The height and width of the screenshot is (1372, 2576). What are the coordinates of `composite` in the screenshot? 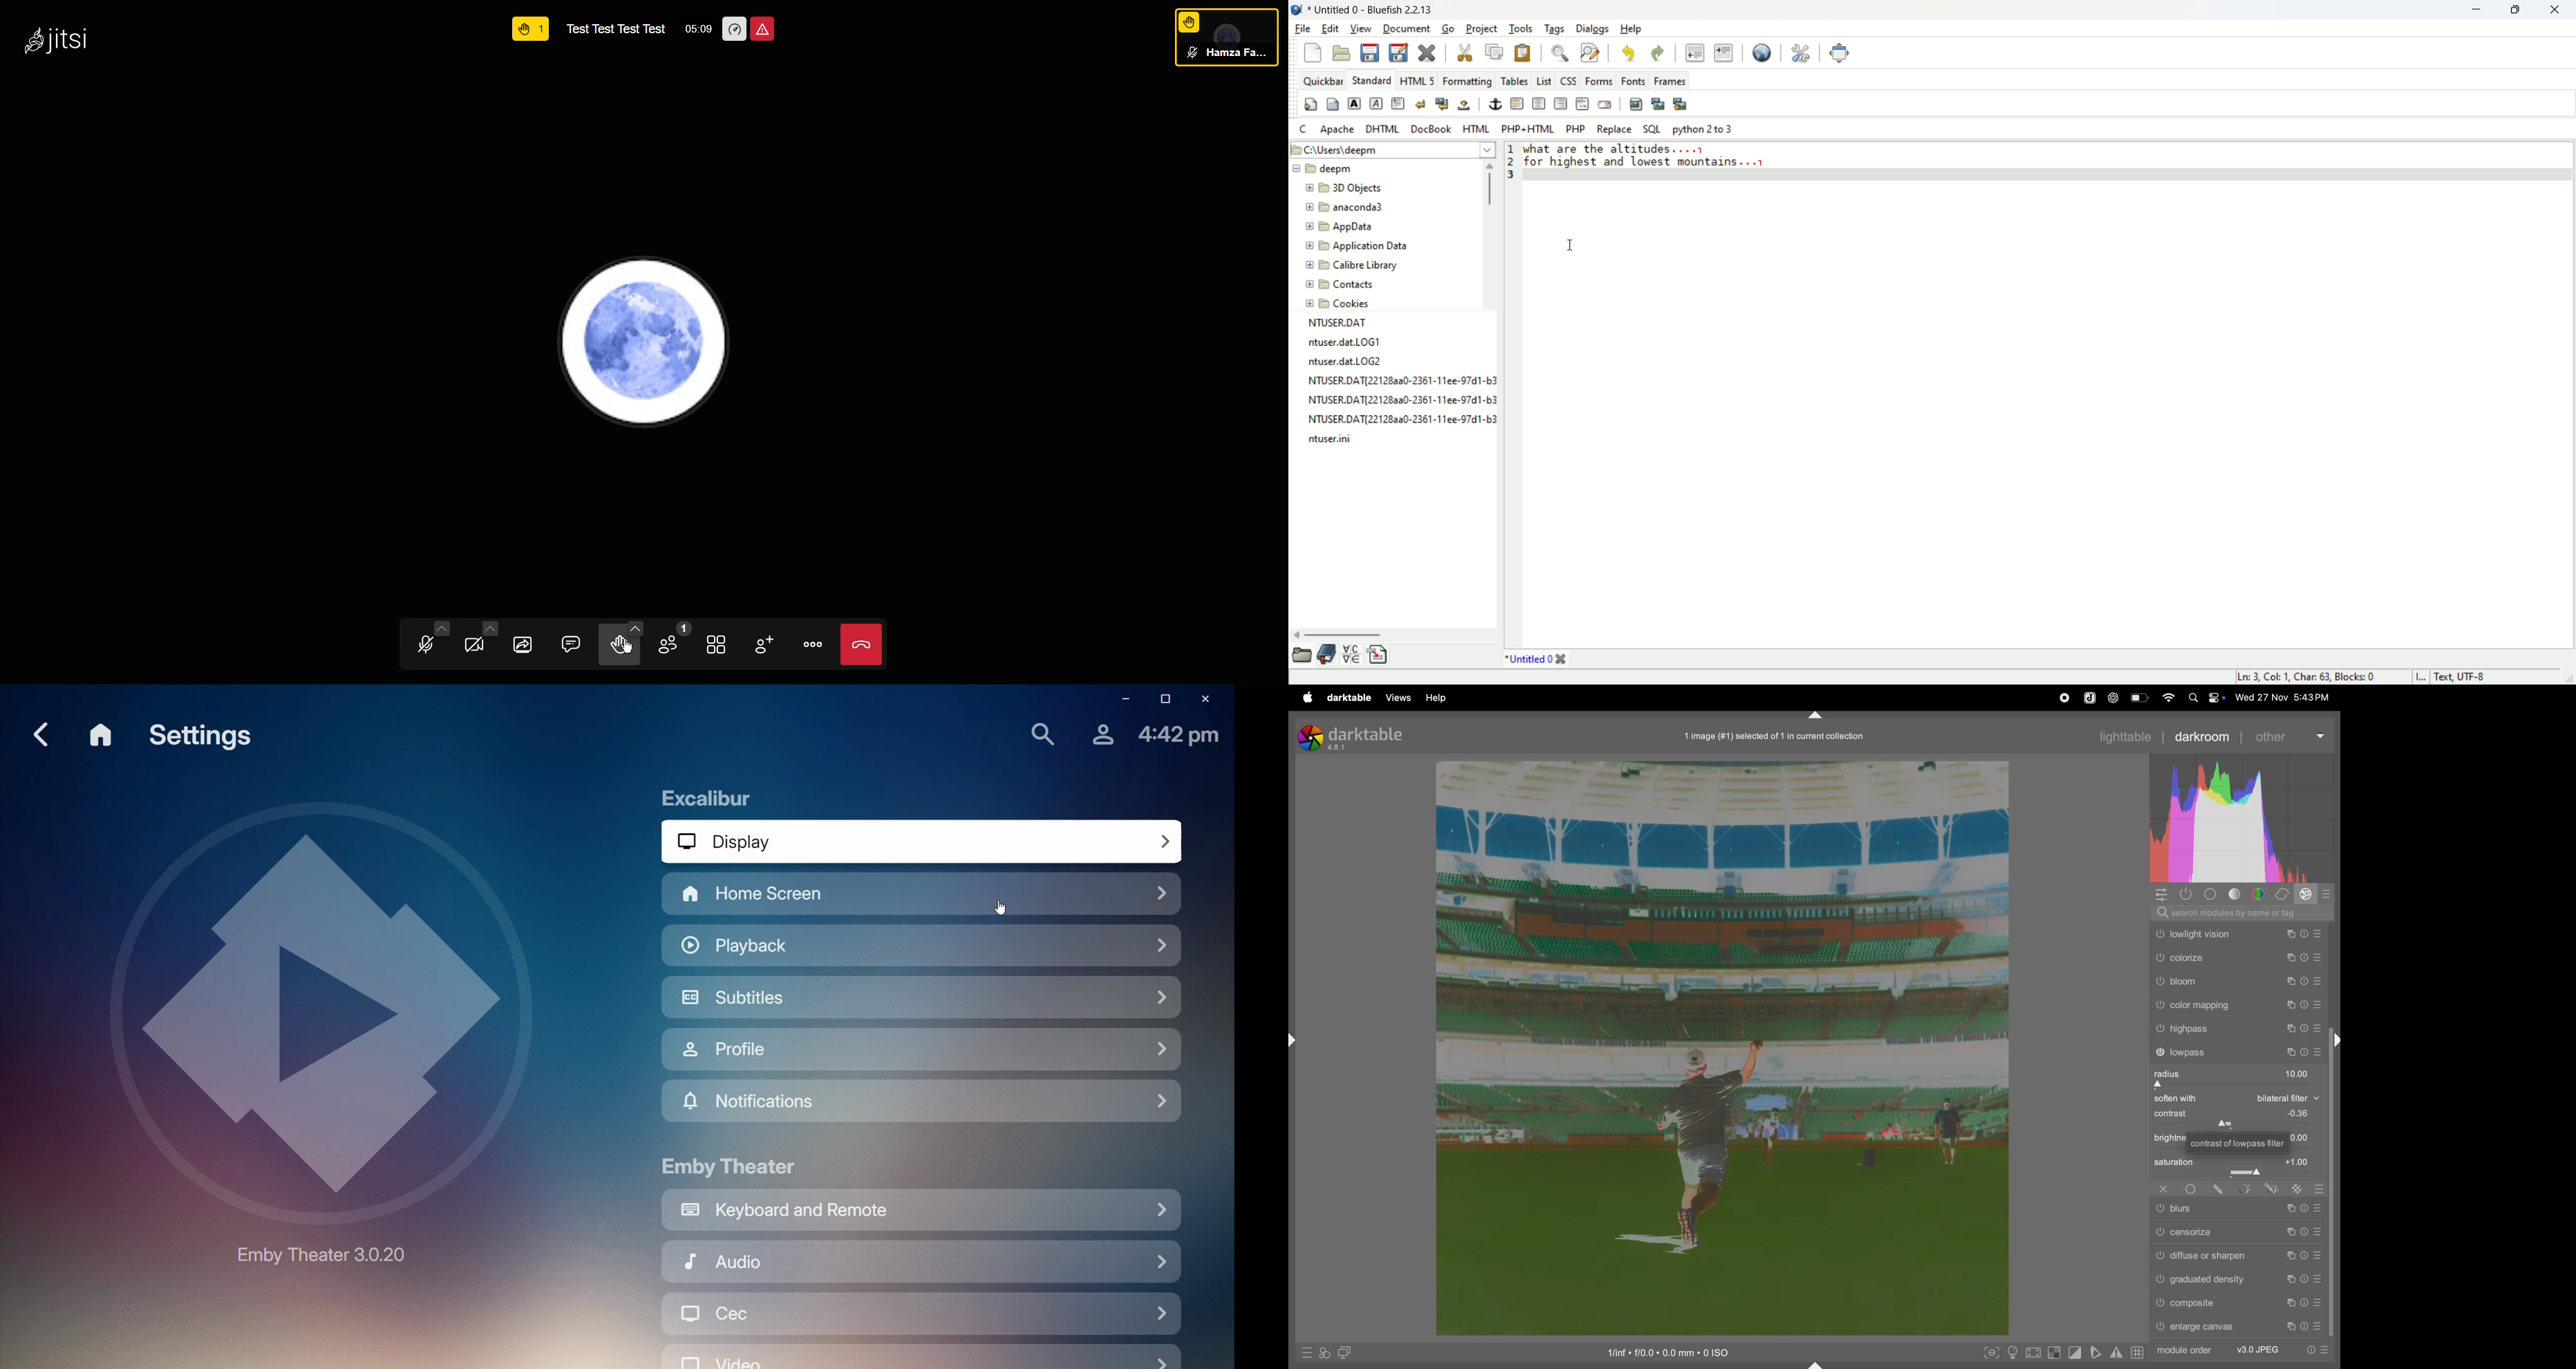 It's located at (2240, 1303).